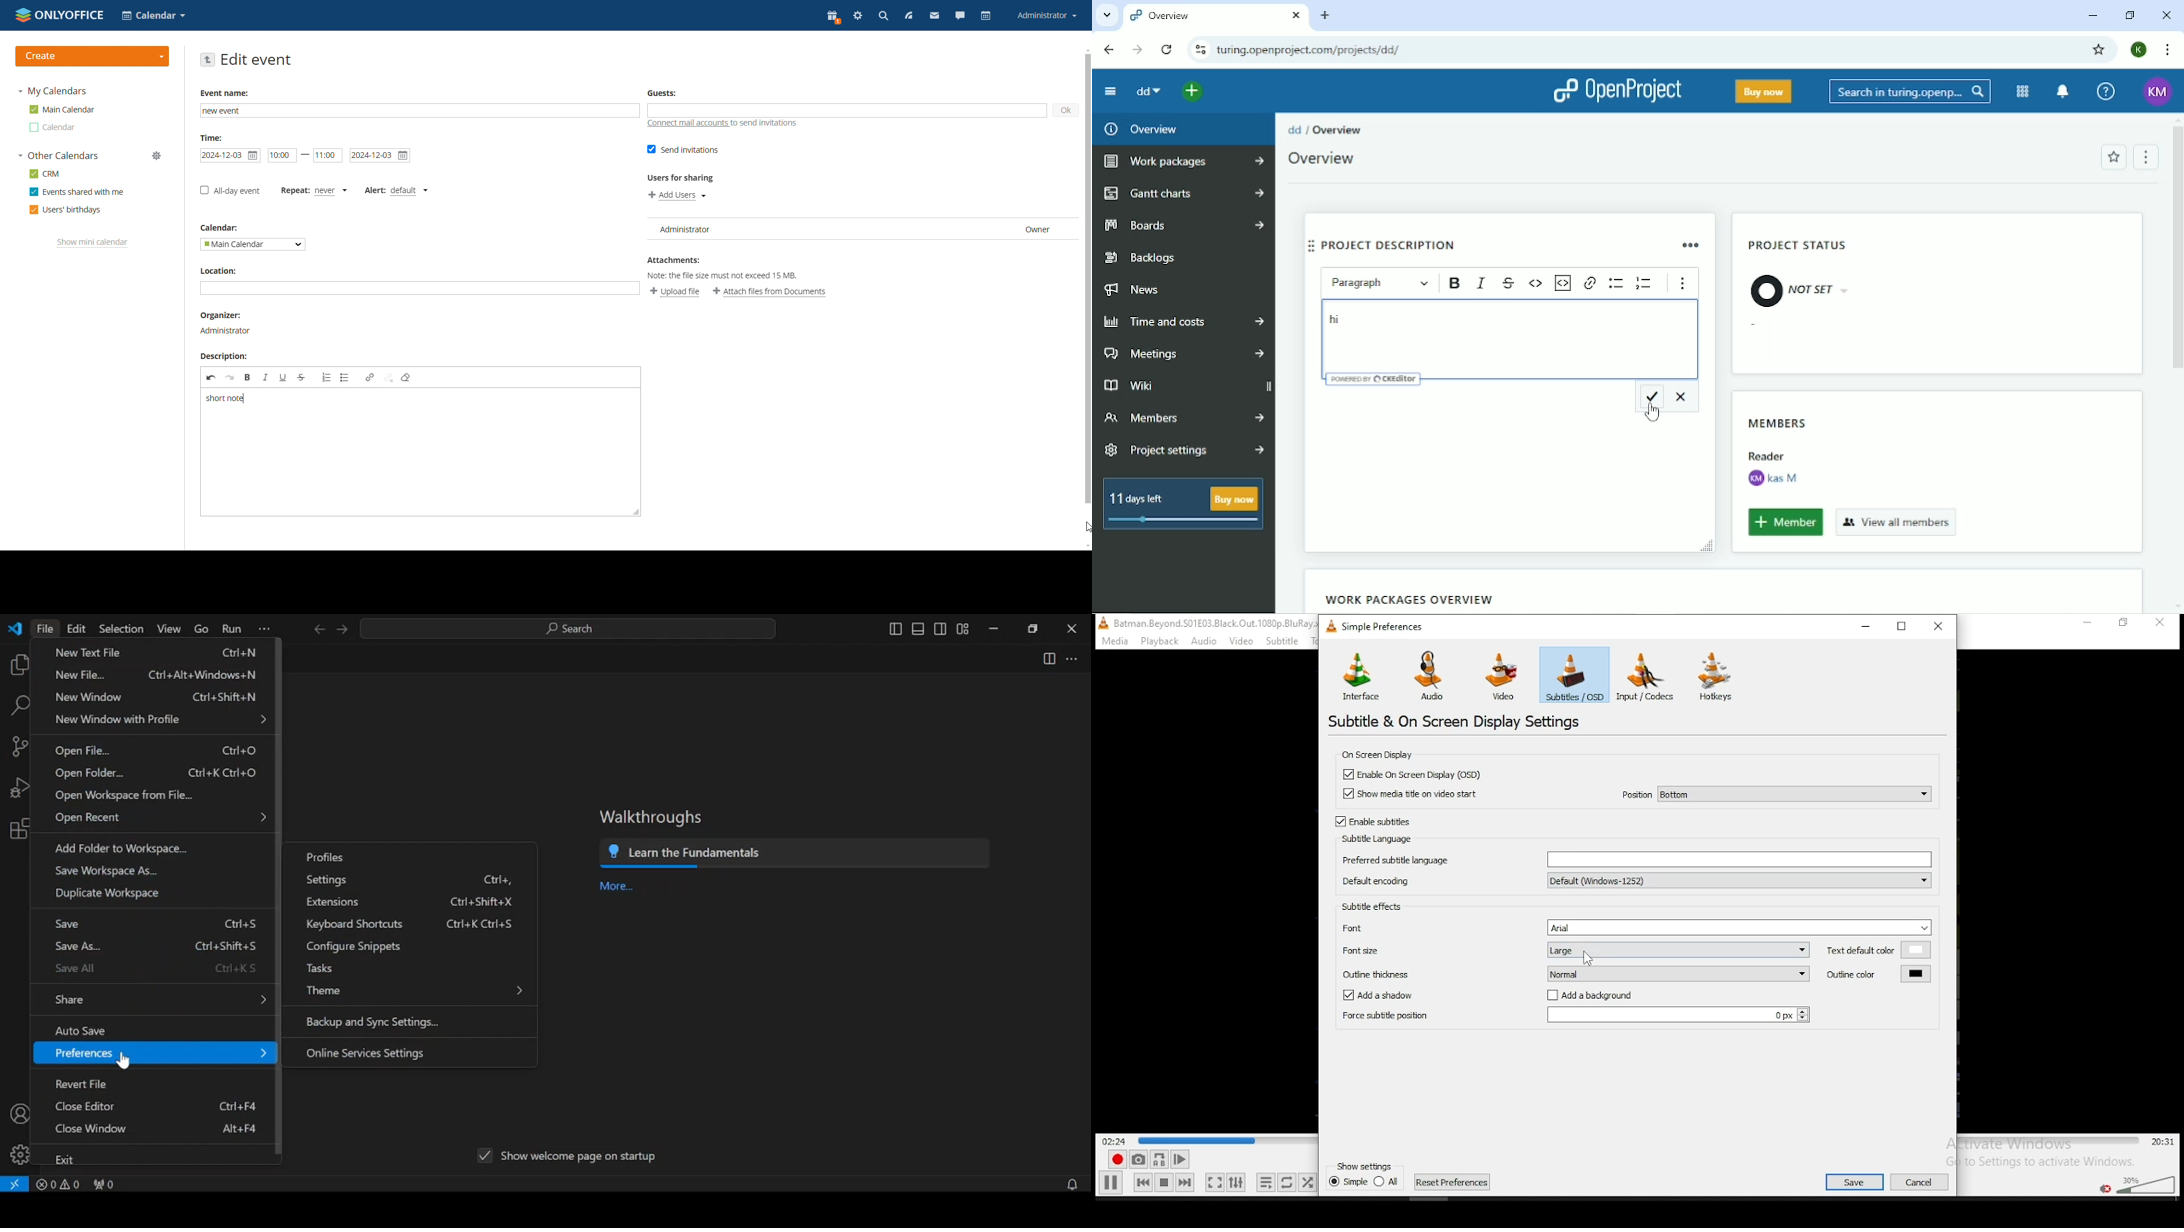  I want to click on open workspace from file, so click(124, 796).